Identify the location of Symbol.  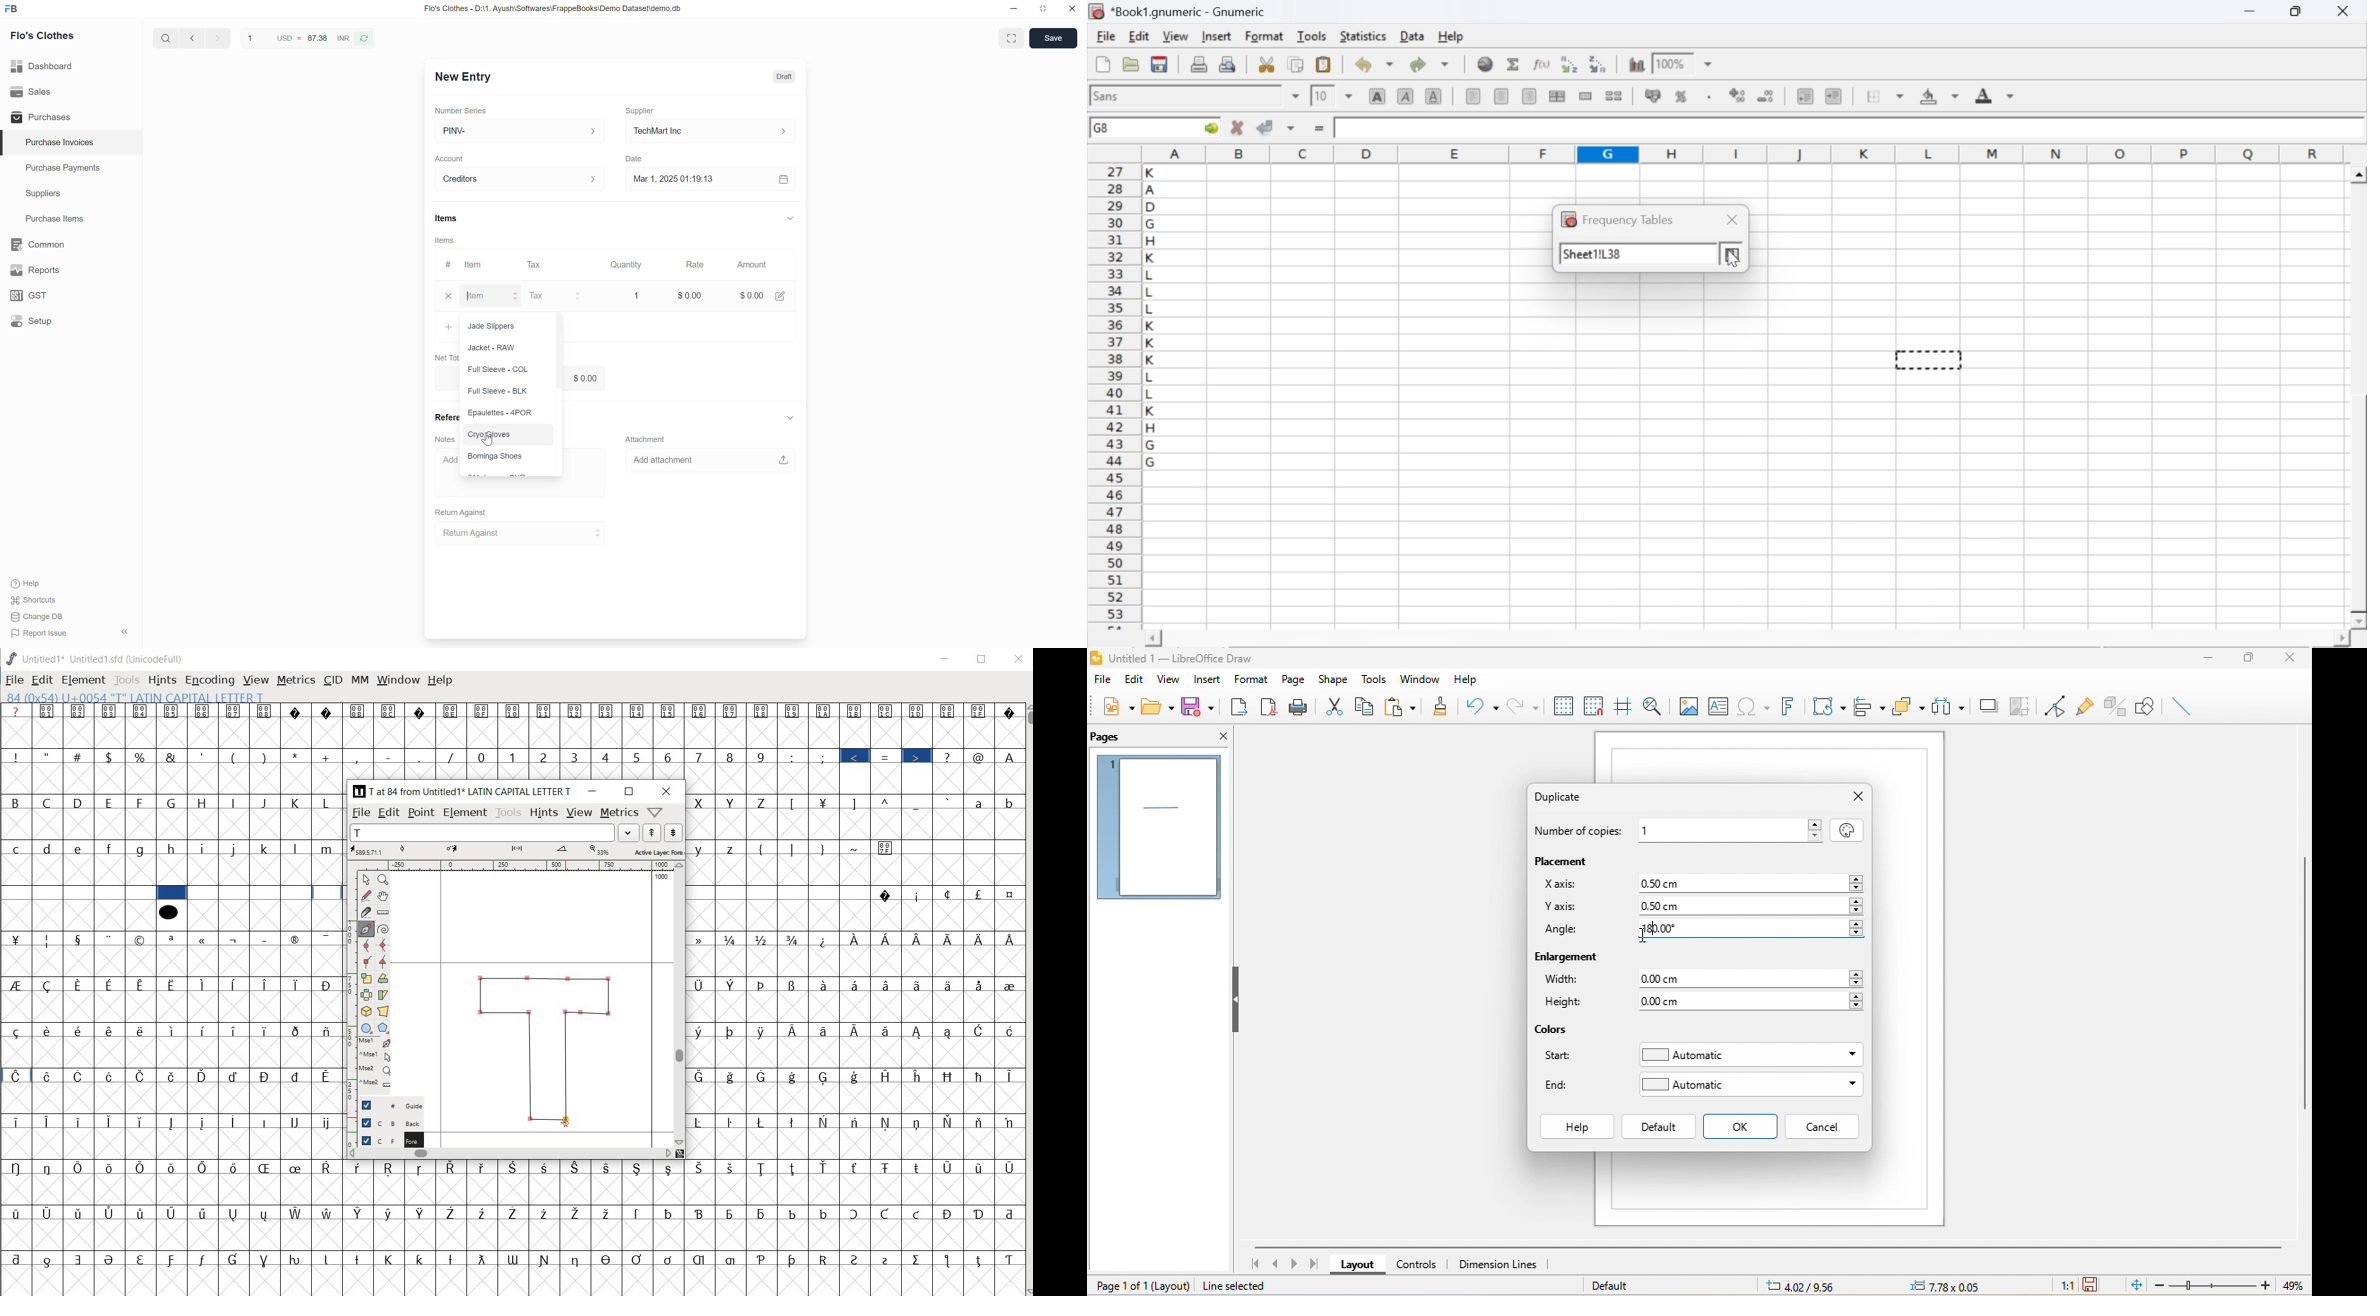
(857, 711).